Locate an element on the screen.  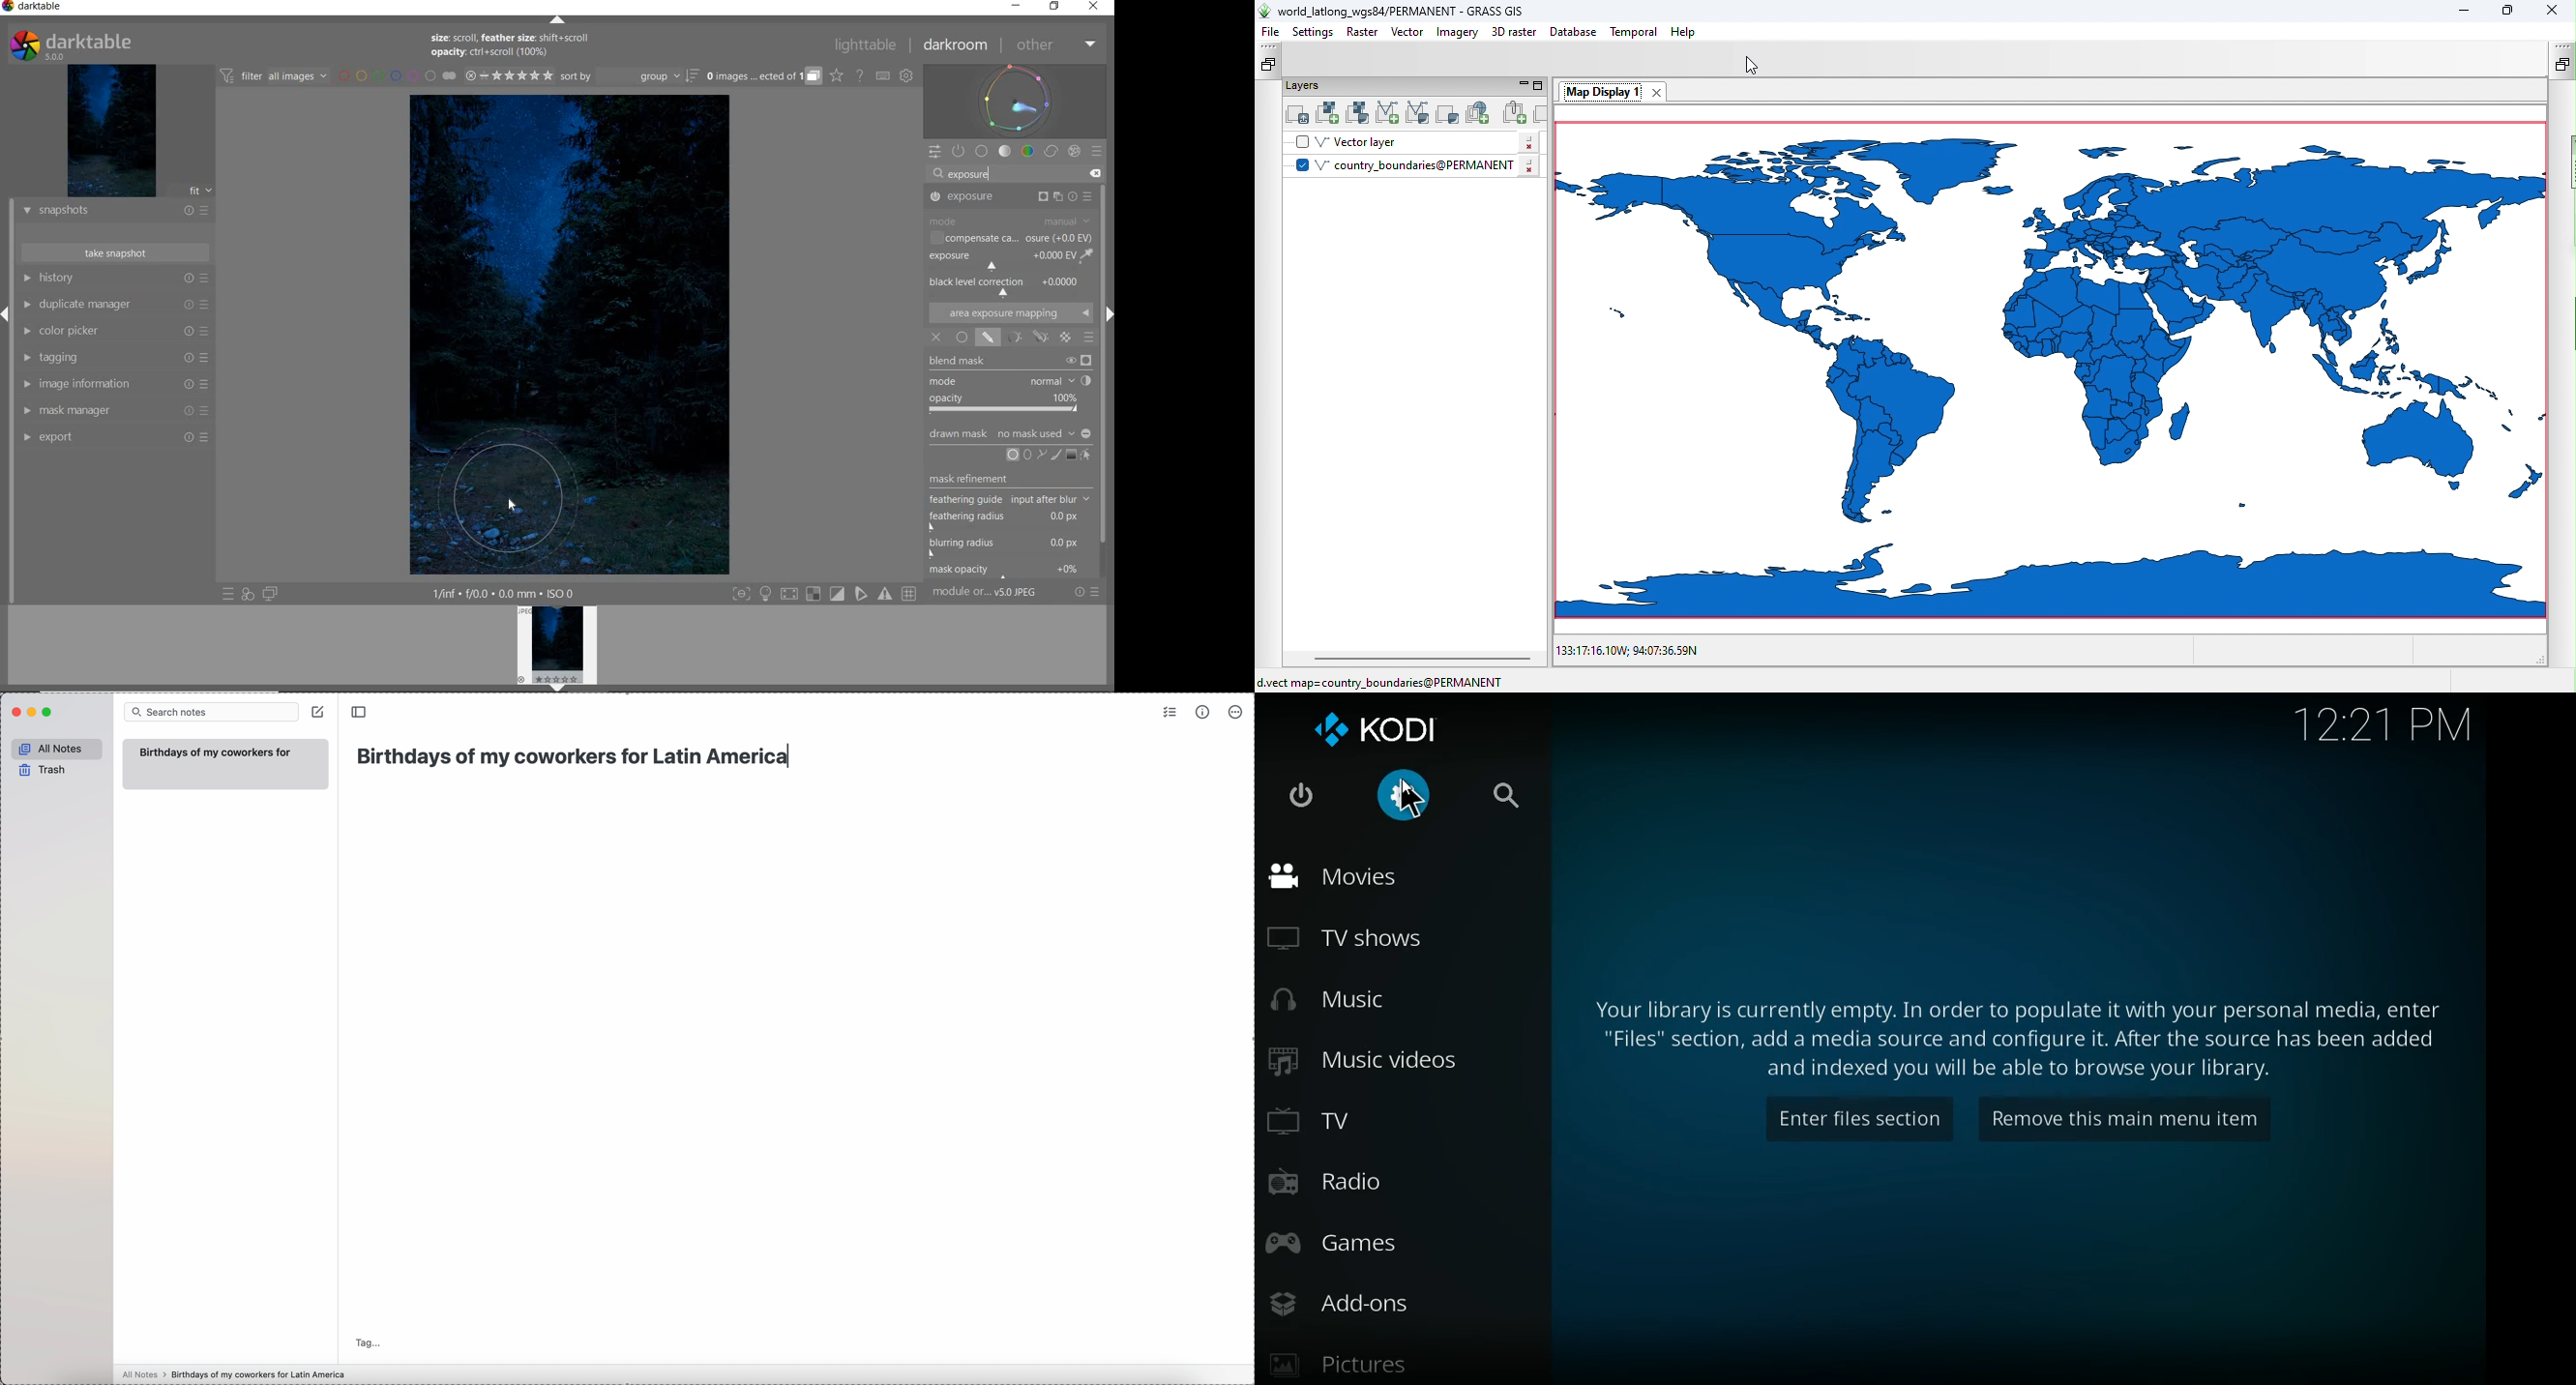
minimize Simplenote is located at coordinates (34, 713).